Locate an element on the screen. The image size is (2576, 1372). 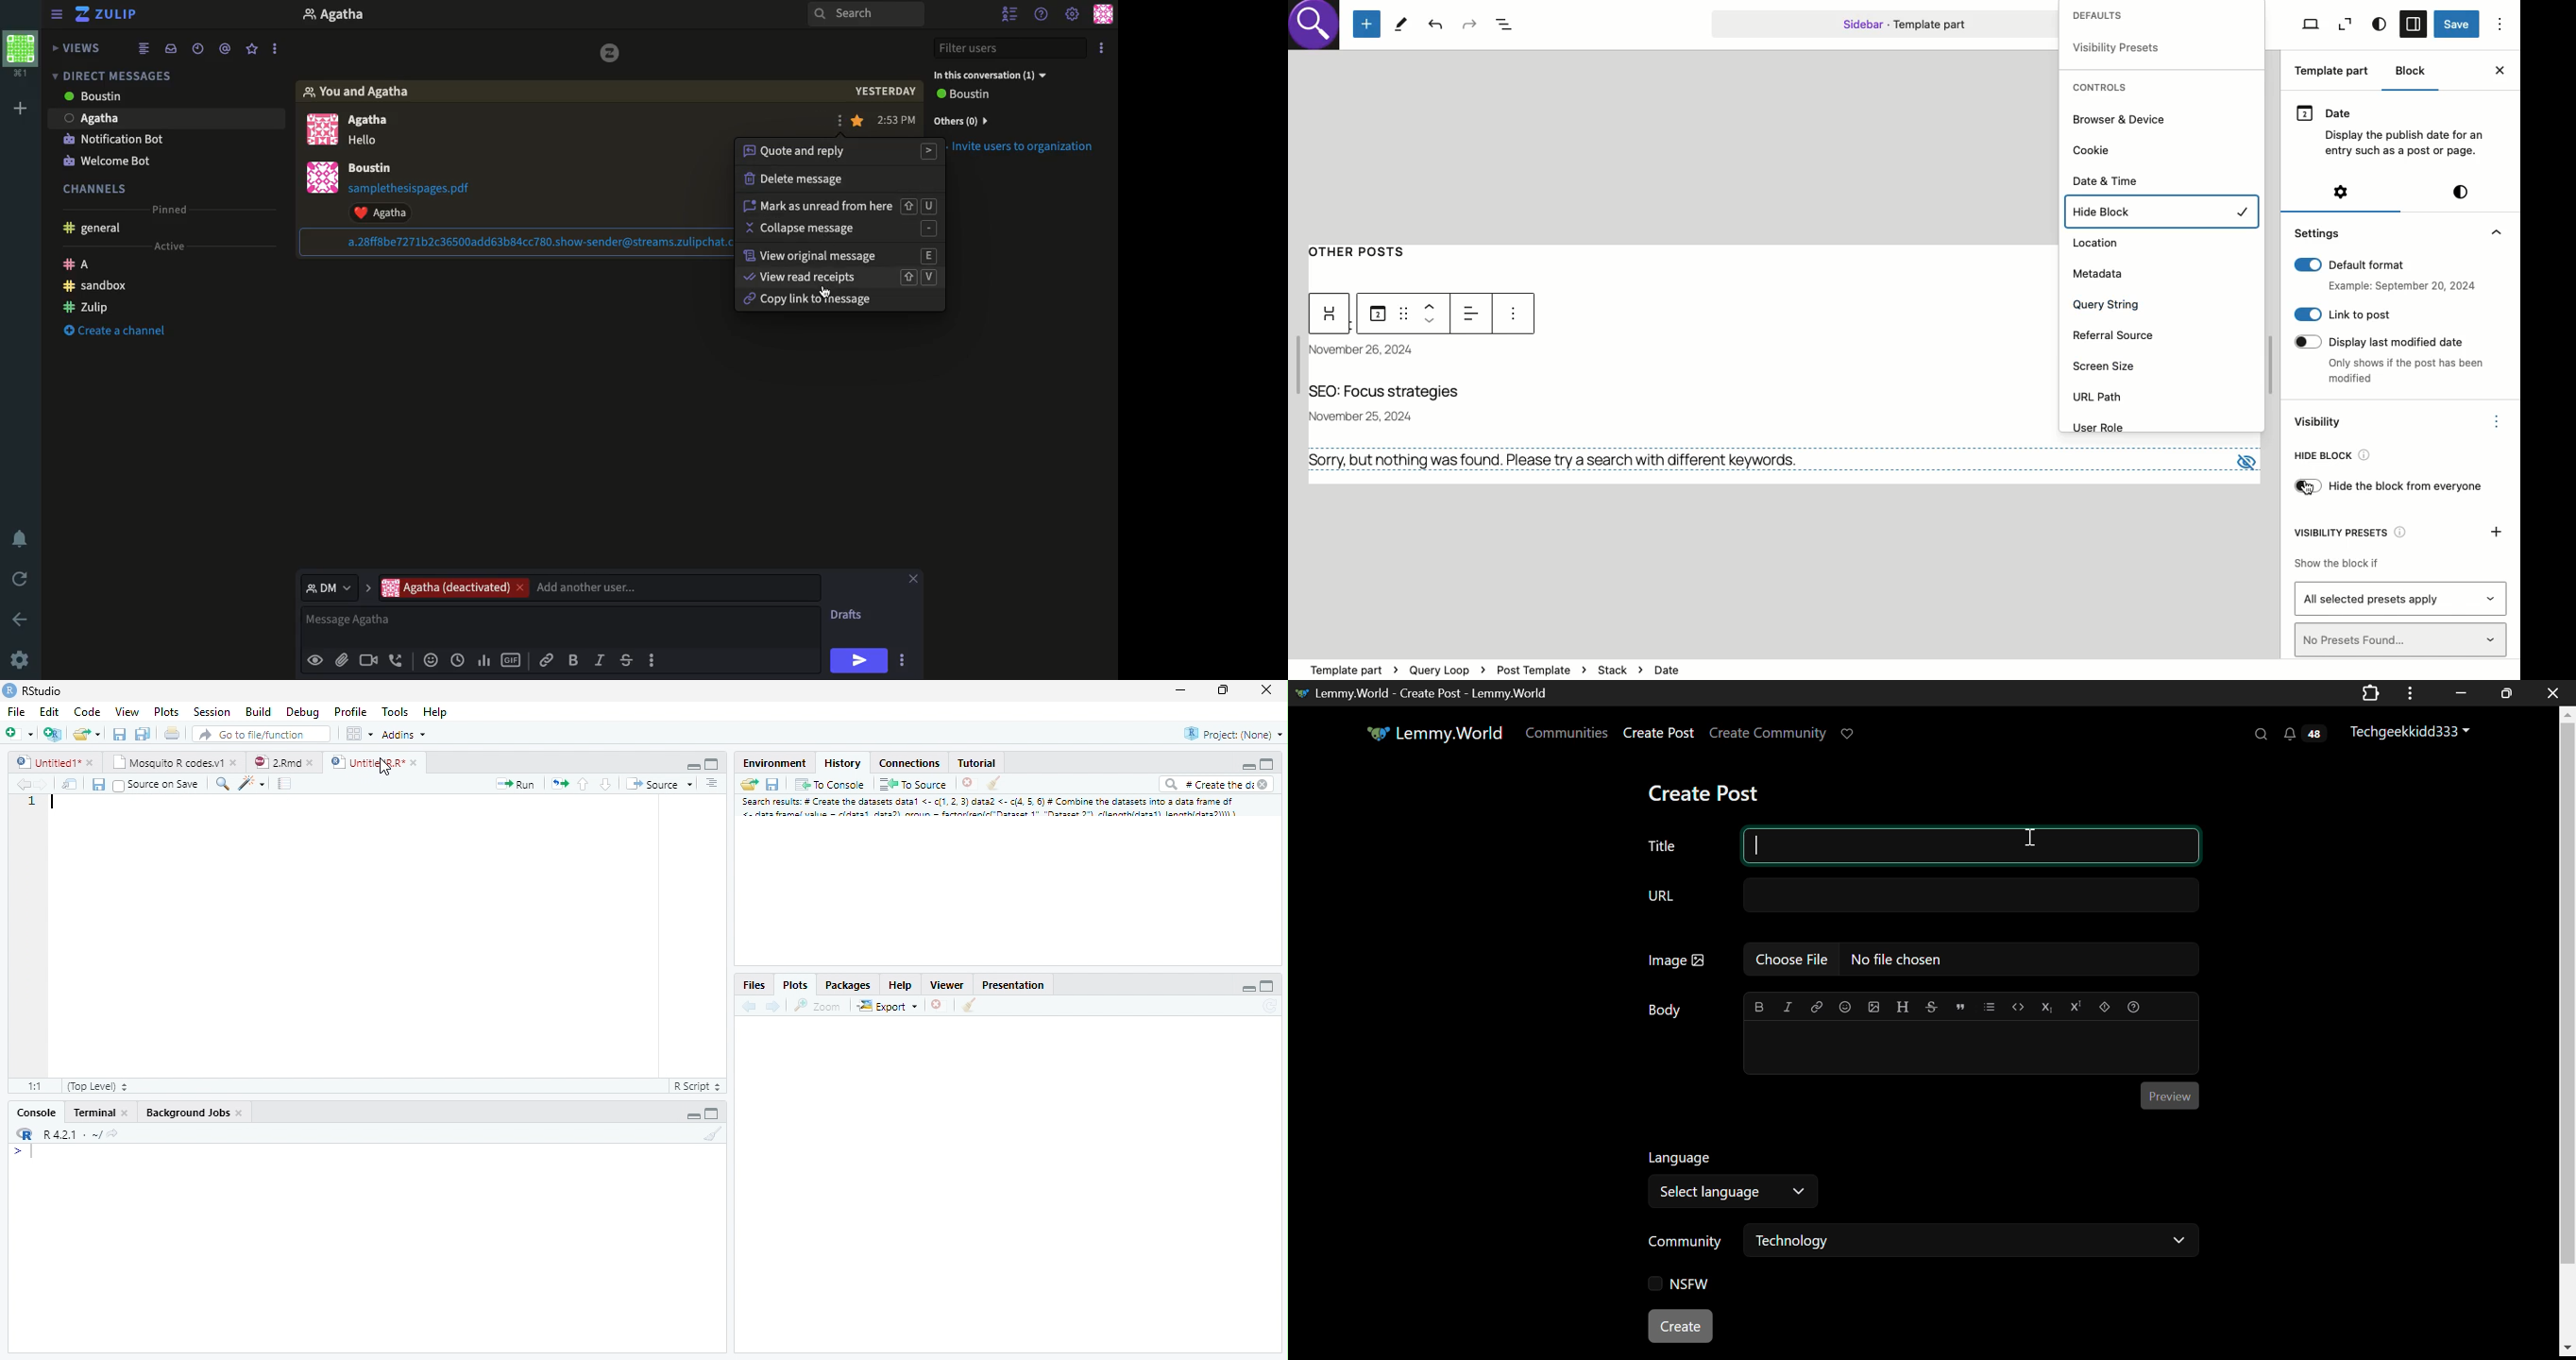
Inbox is located at coordinates (170, 47).